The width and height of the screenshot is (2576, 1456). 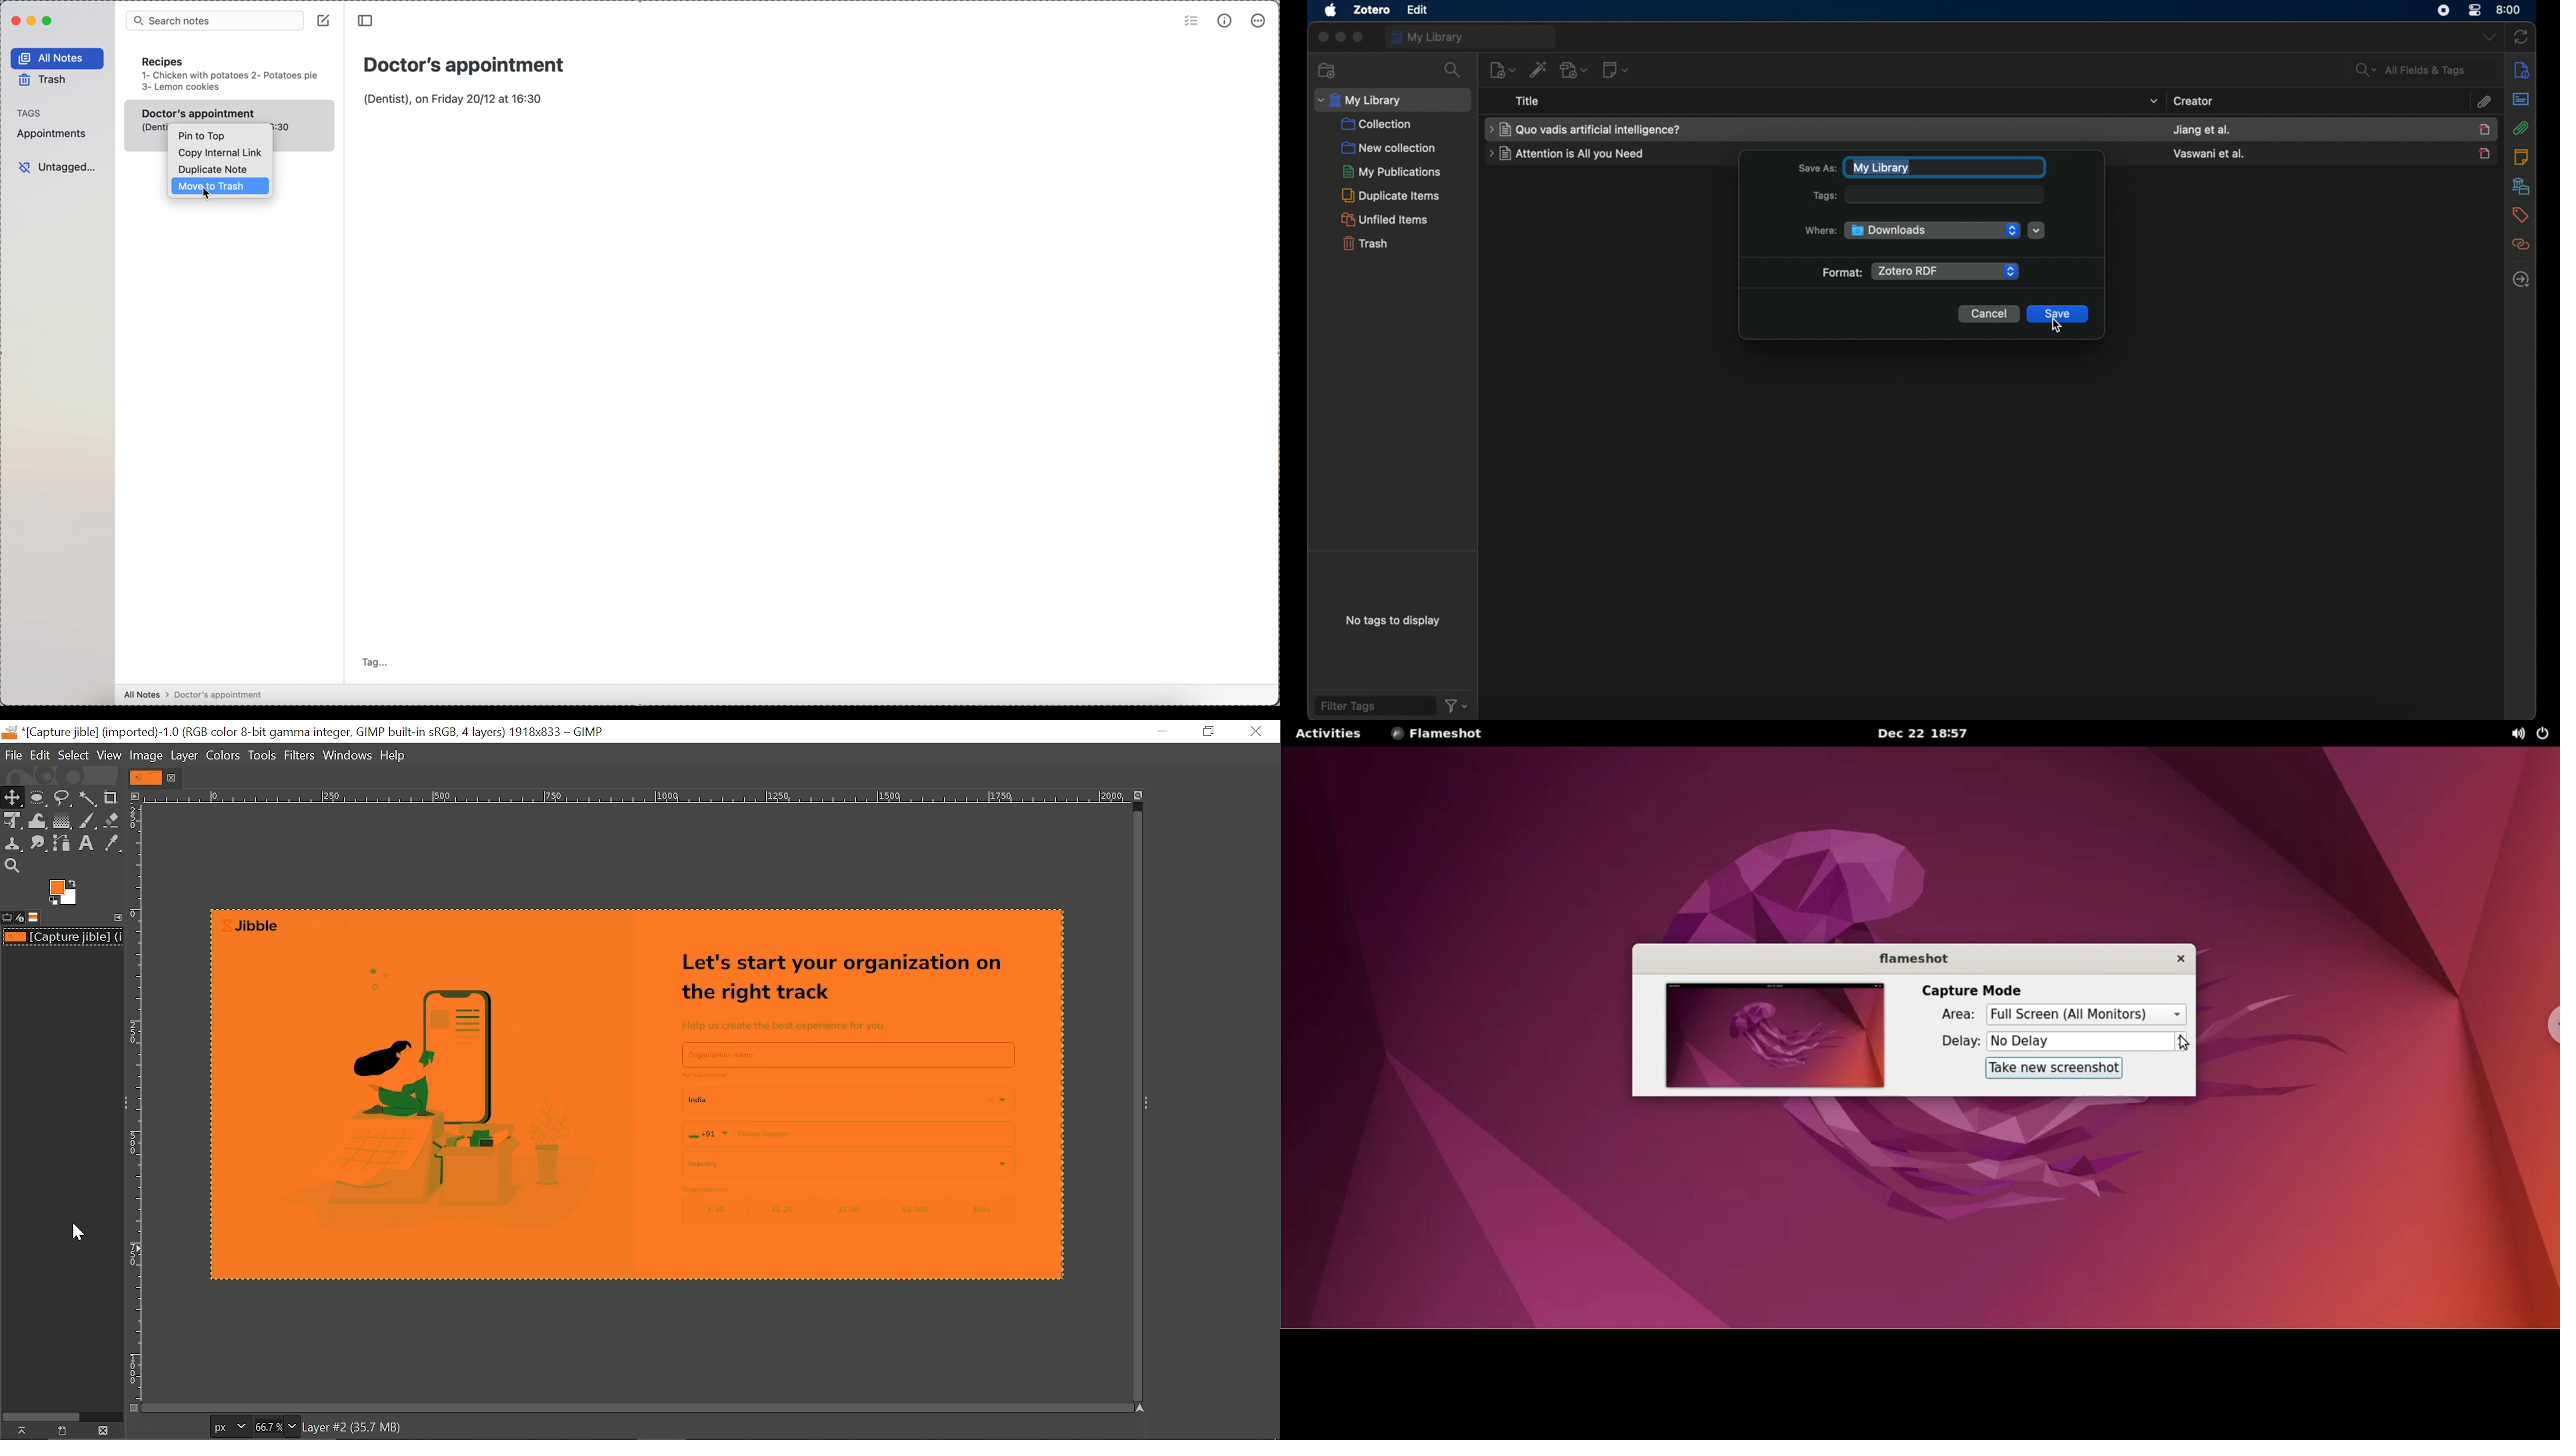 What do you see at coordinates (48, 20) in the screenshot?
I see `maximize Simplenote` at bounding box center [48, 20].